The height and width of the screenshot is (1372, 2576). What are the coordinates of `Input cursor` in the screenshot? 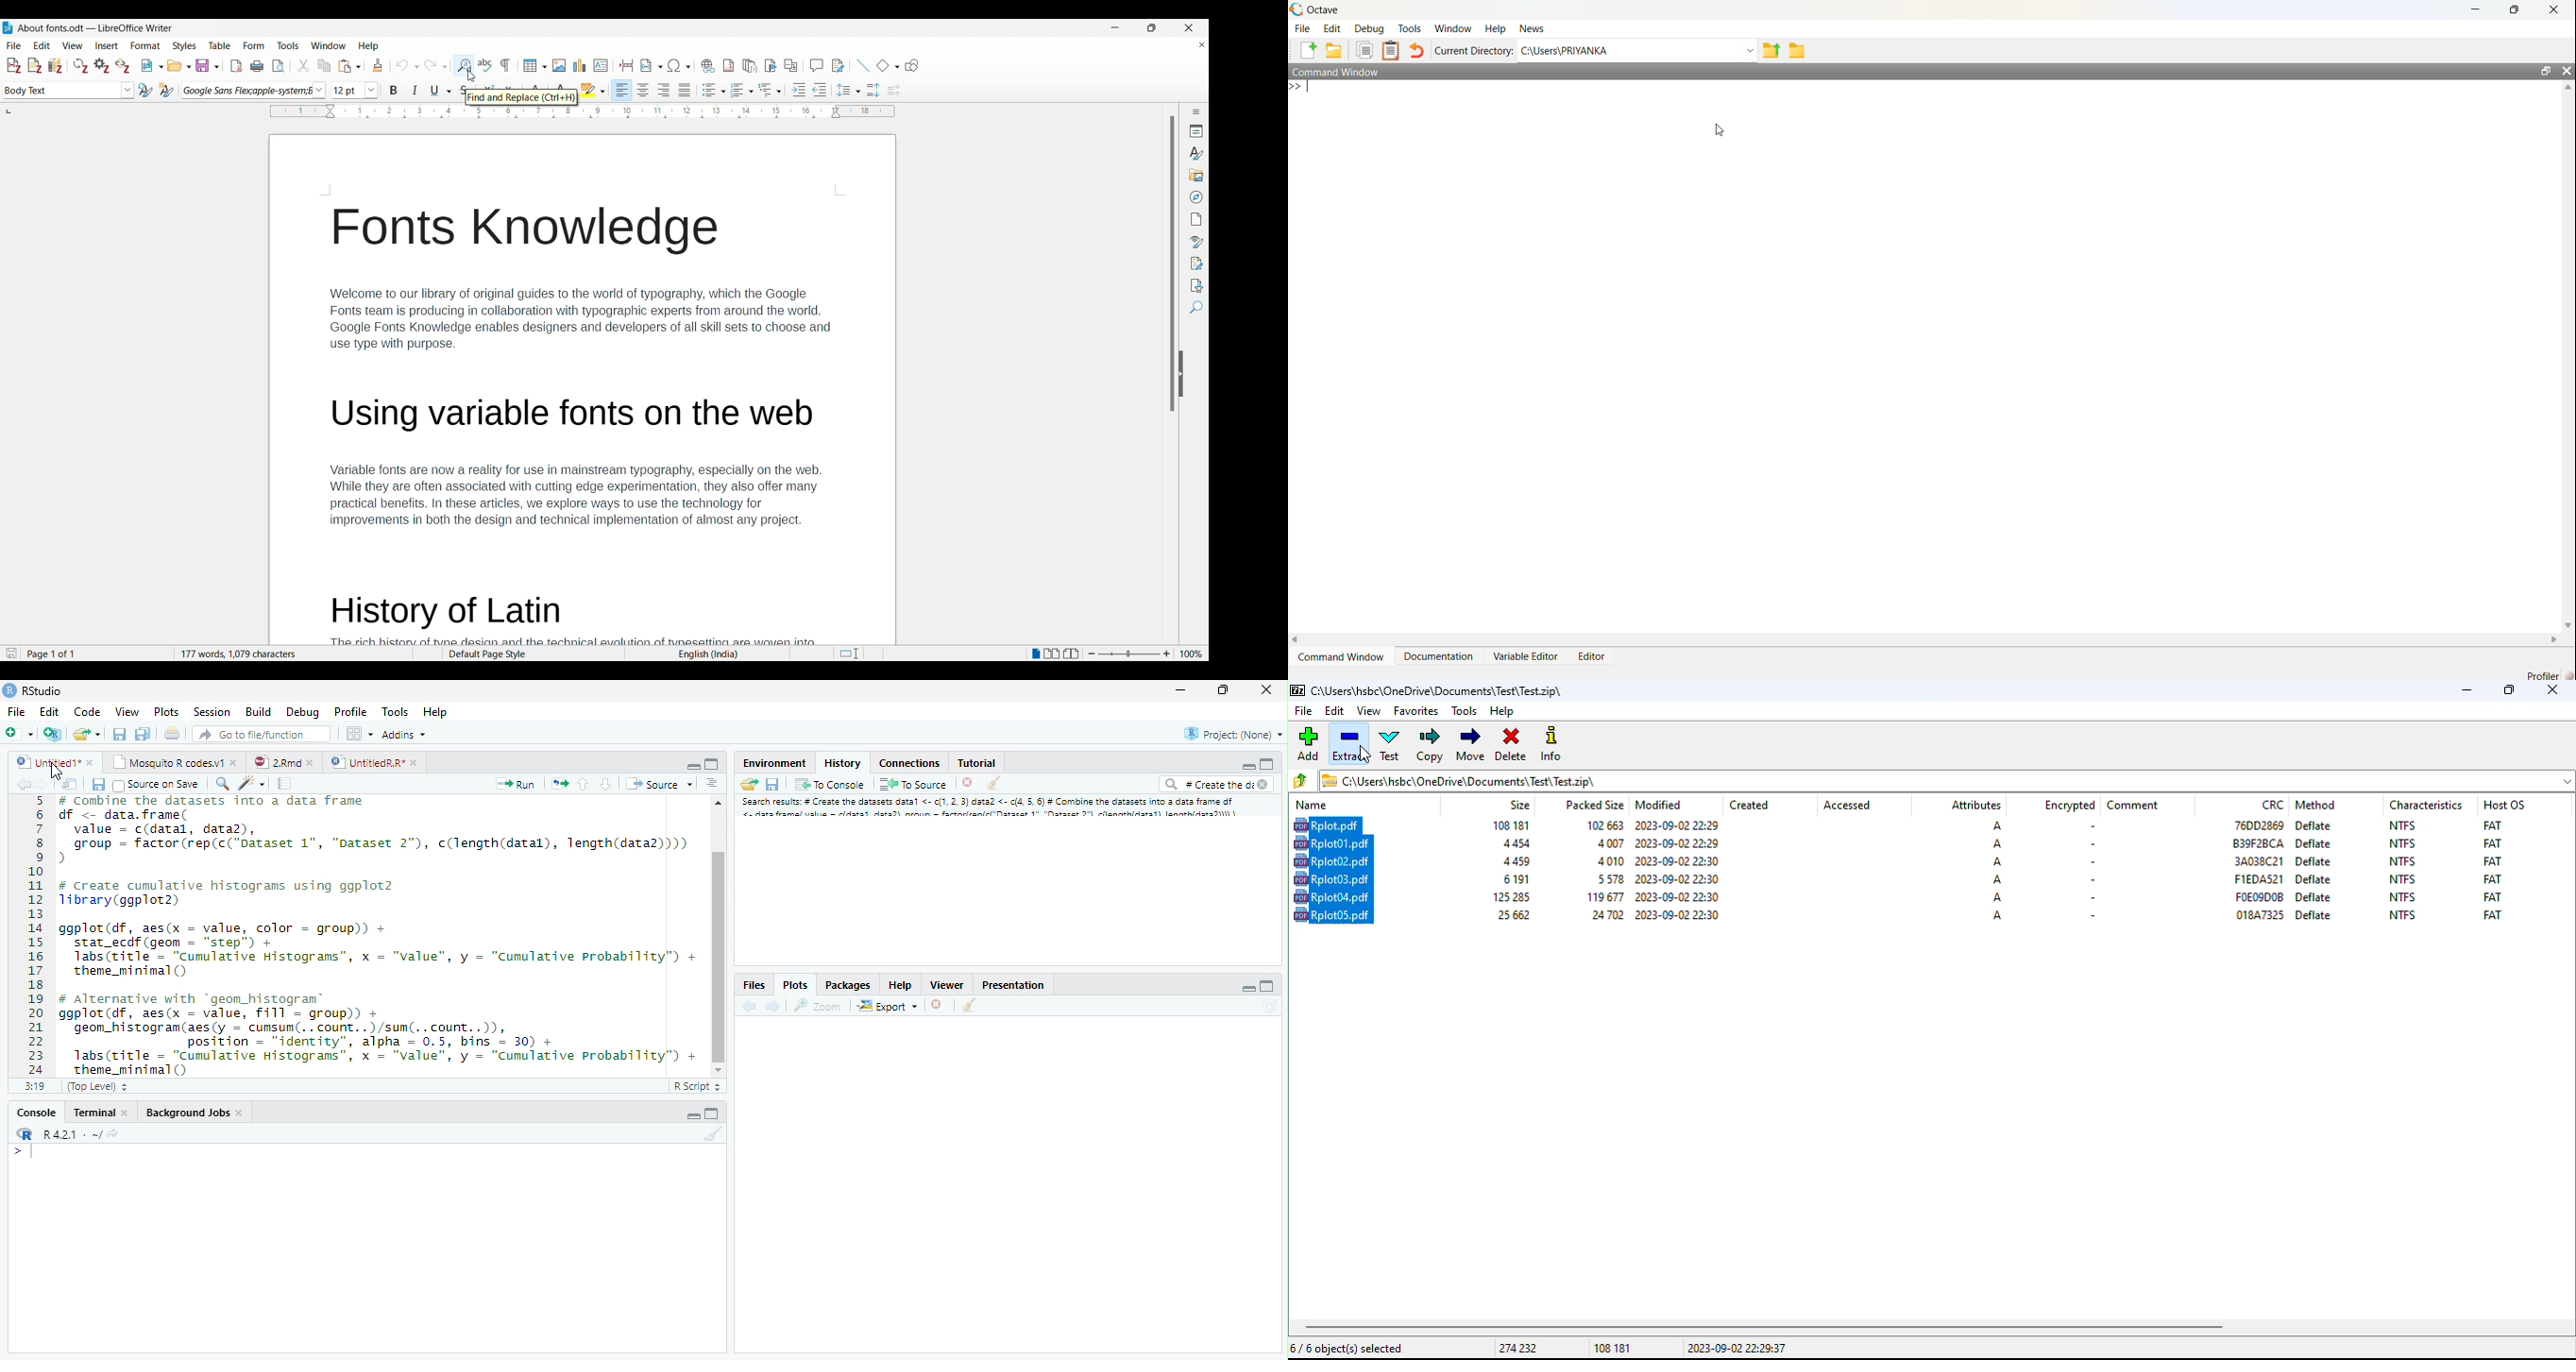 It's located at (36, 1152).